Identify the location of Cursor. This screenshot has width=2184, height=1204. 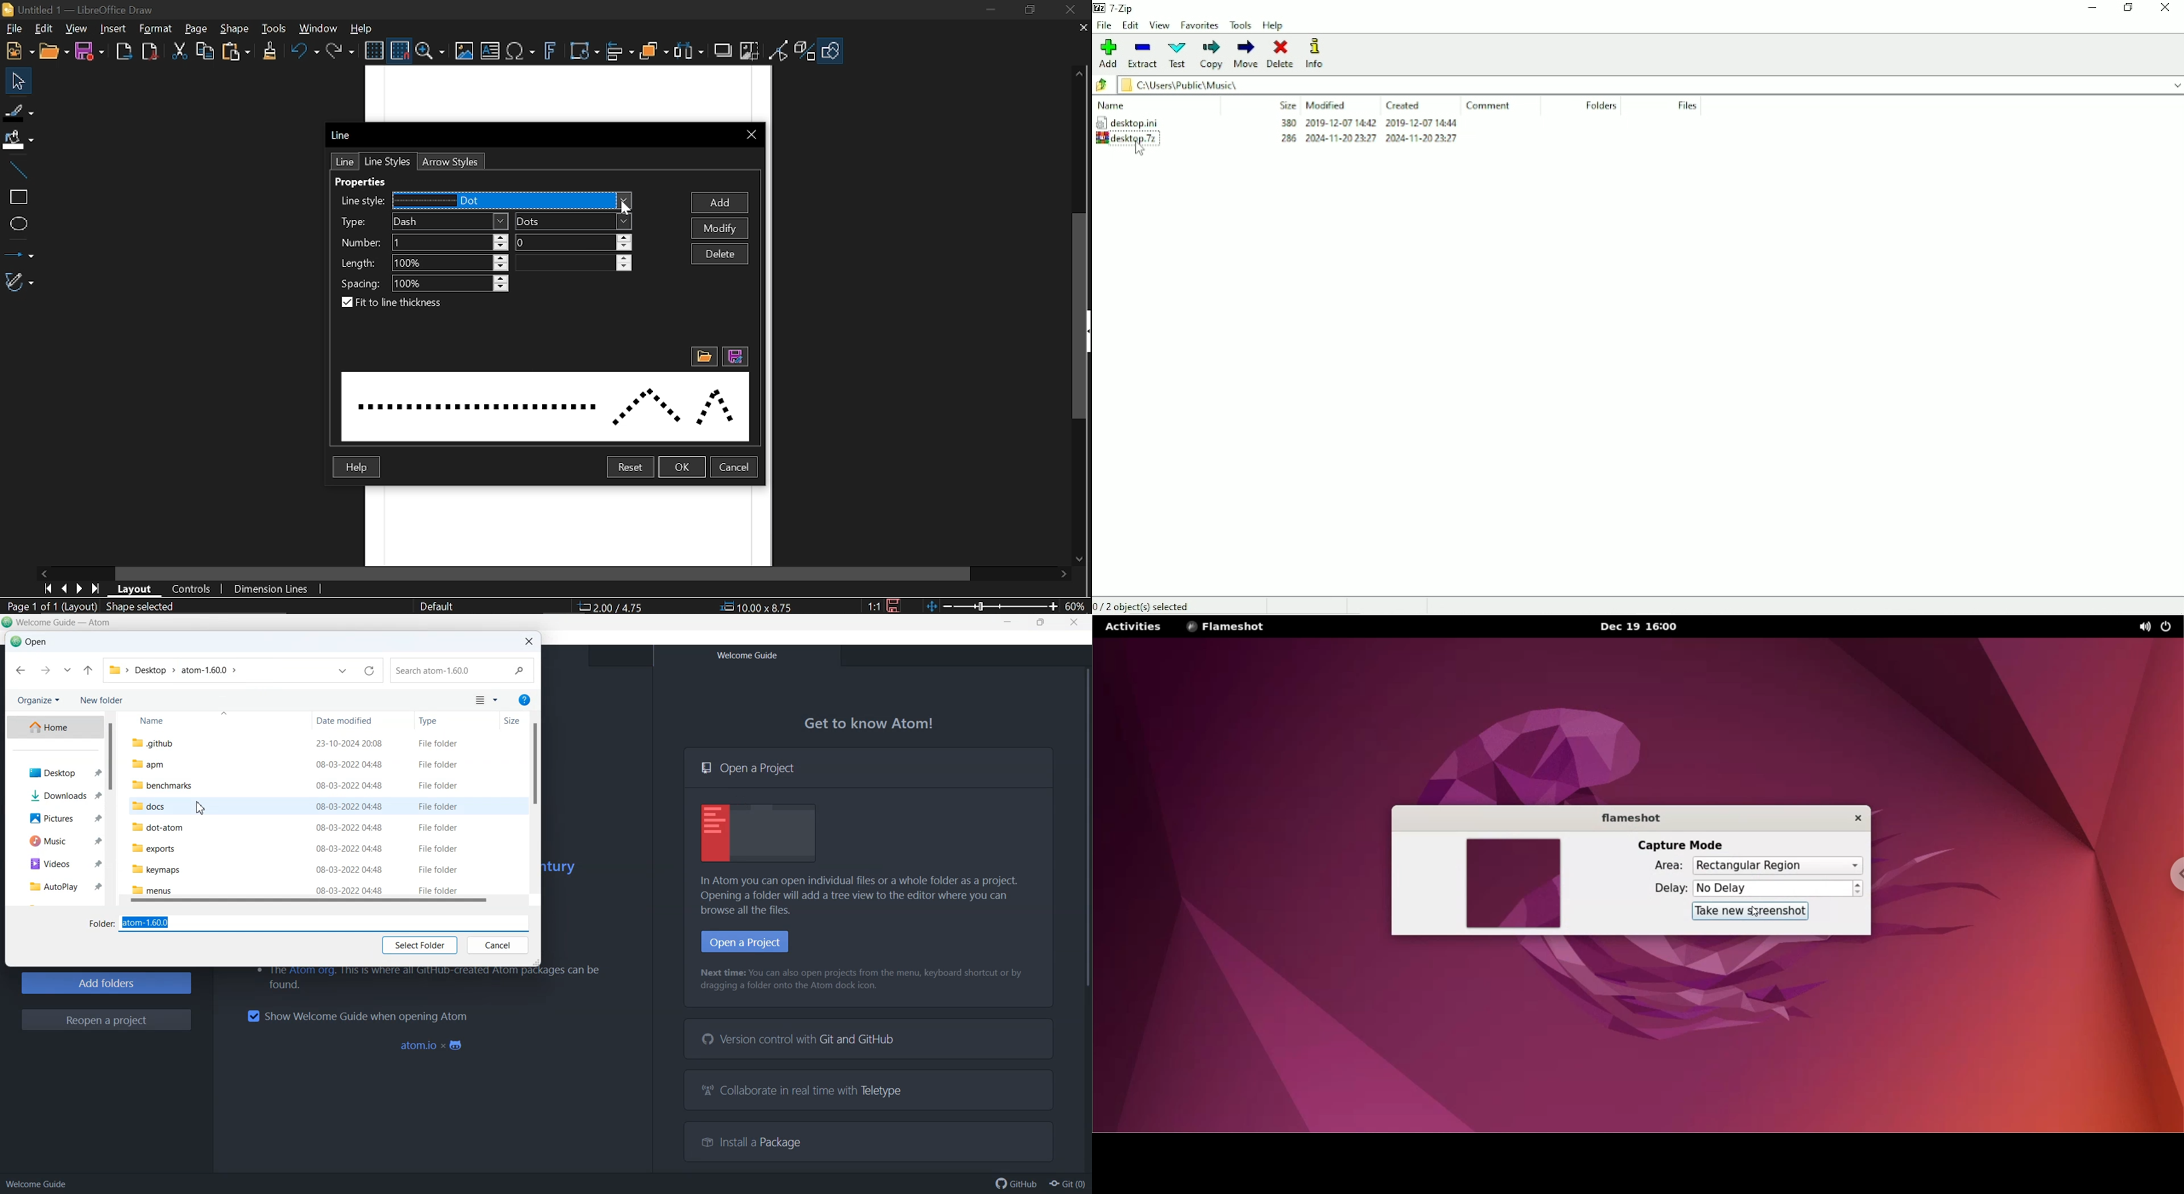
(201, 808).